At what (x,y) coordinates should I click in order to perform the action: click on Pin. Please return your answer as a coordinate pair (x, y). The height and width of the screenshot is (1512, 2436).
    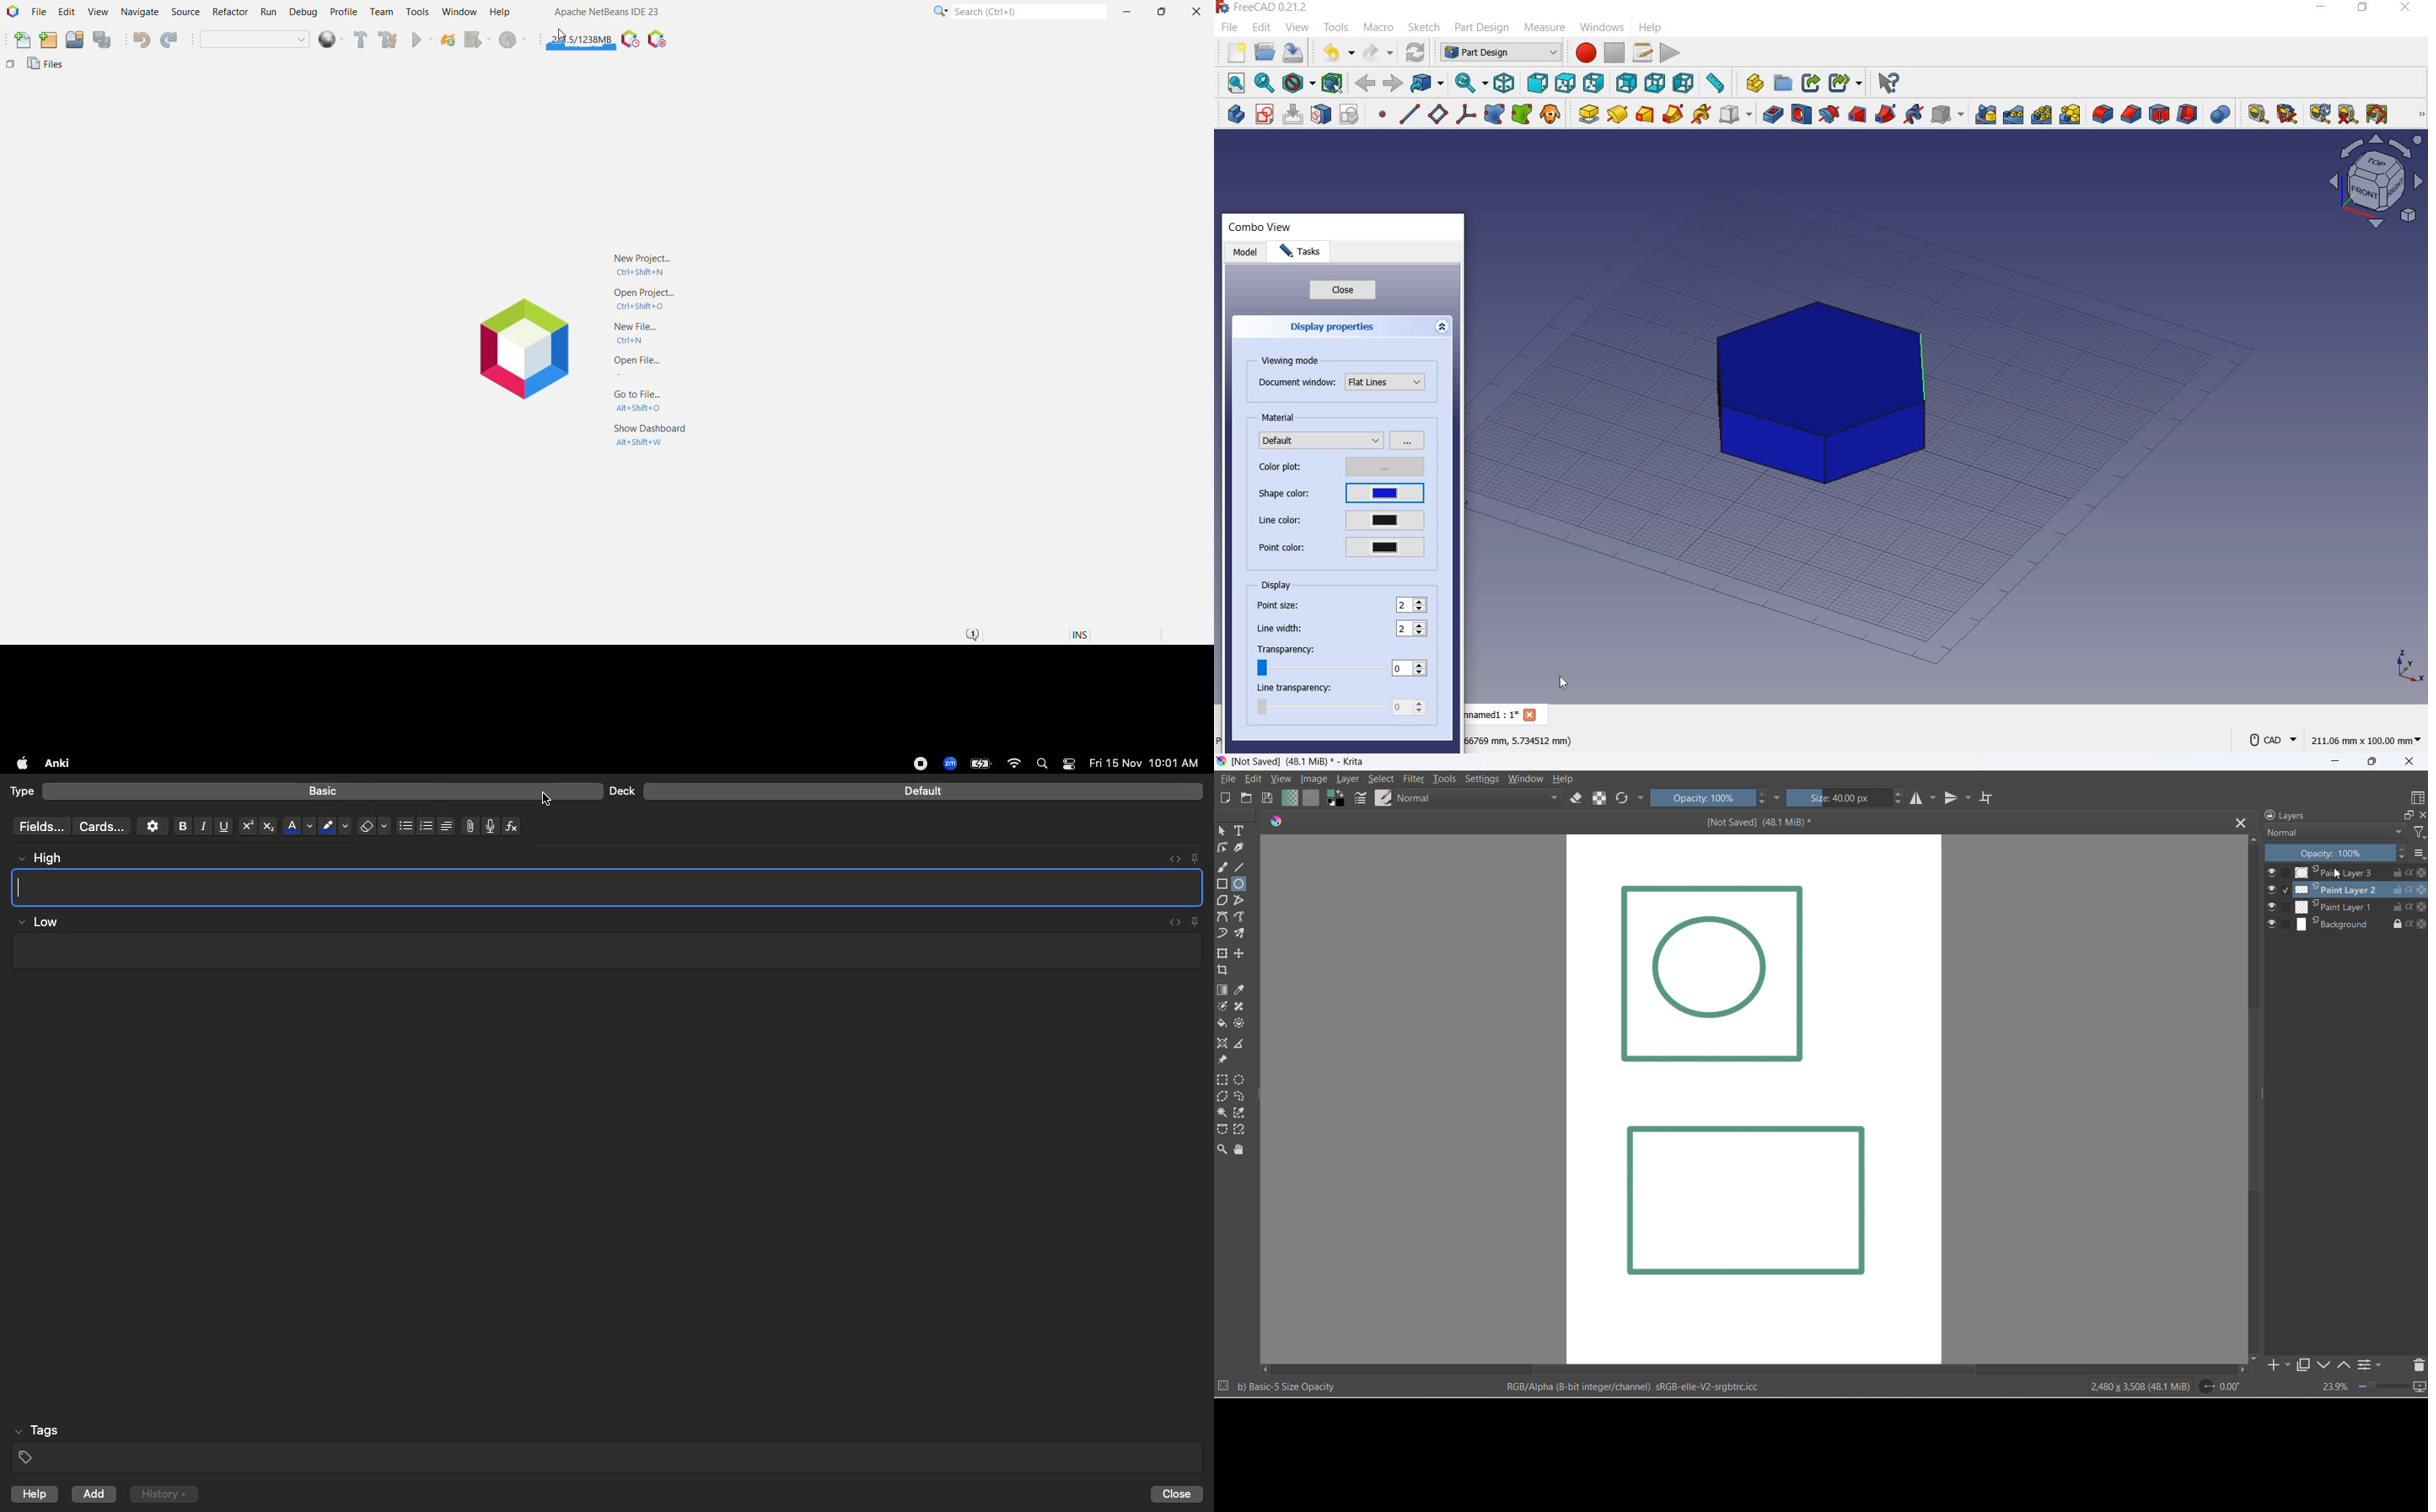
    Looking at the image, I should click on (1195, 857).